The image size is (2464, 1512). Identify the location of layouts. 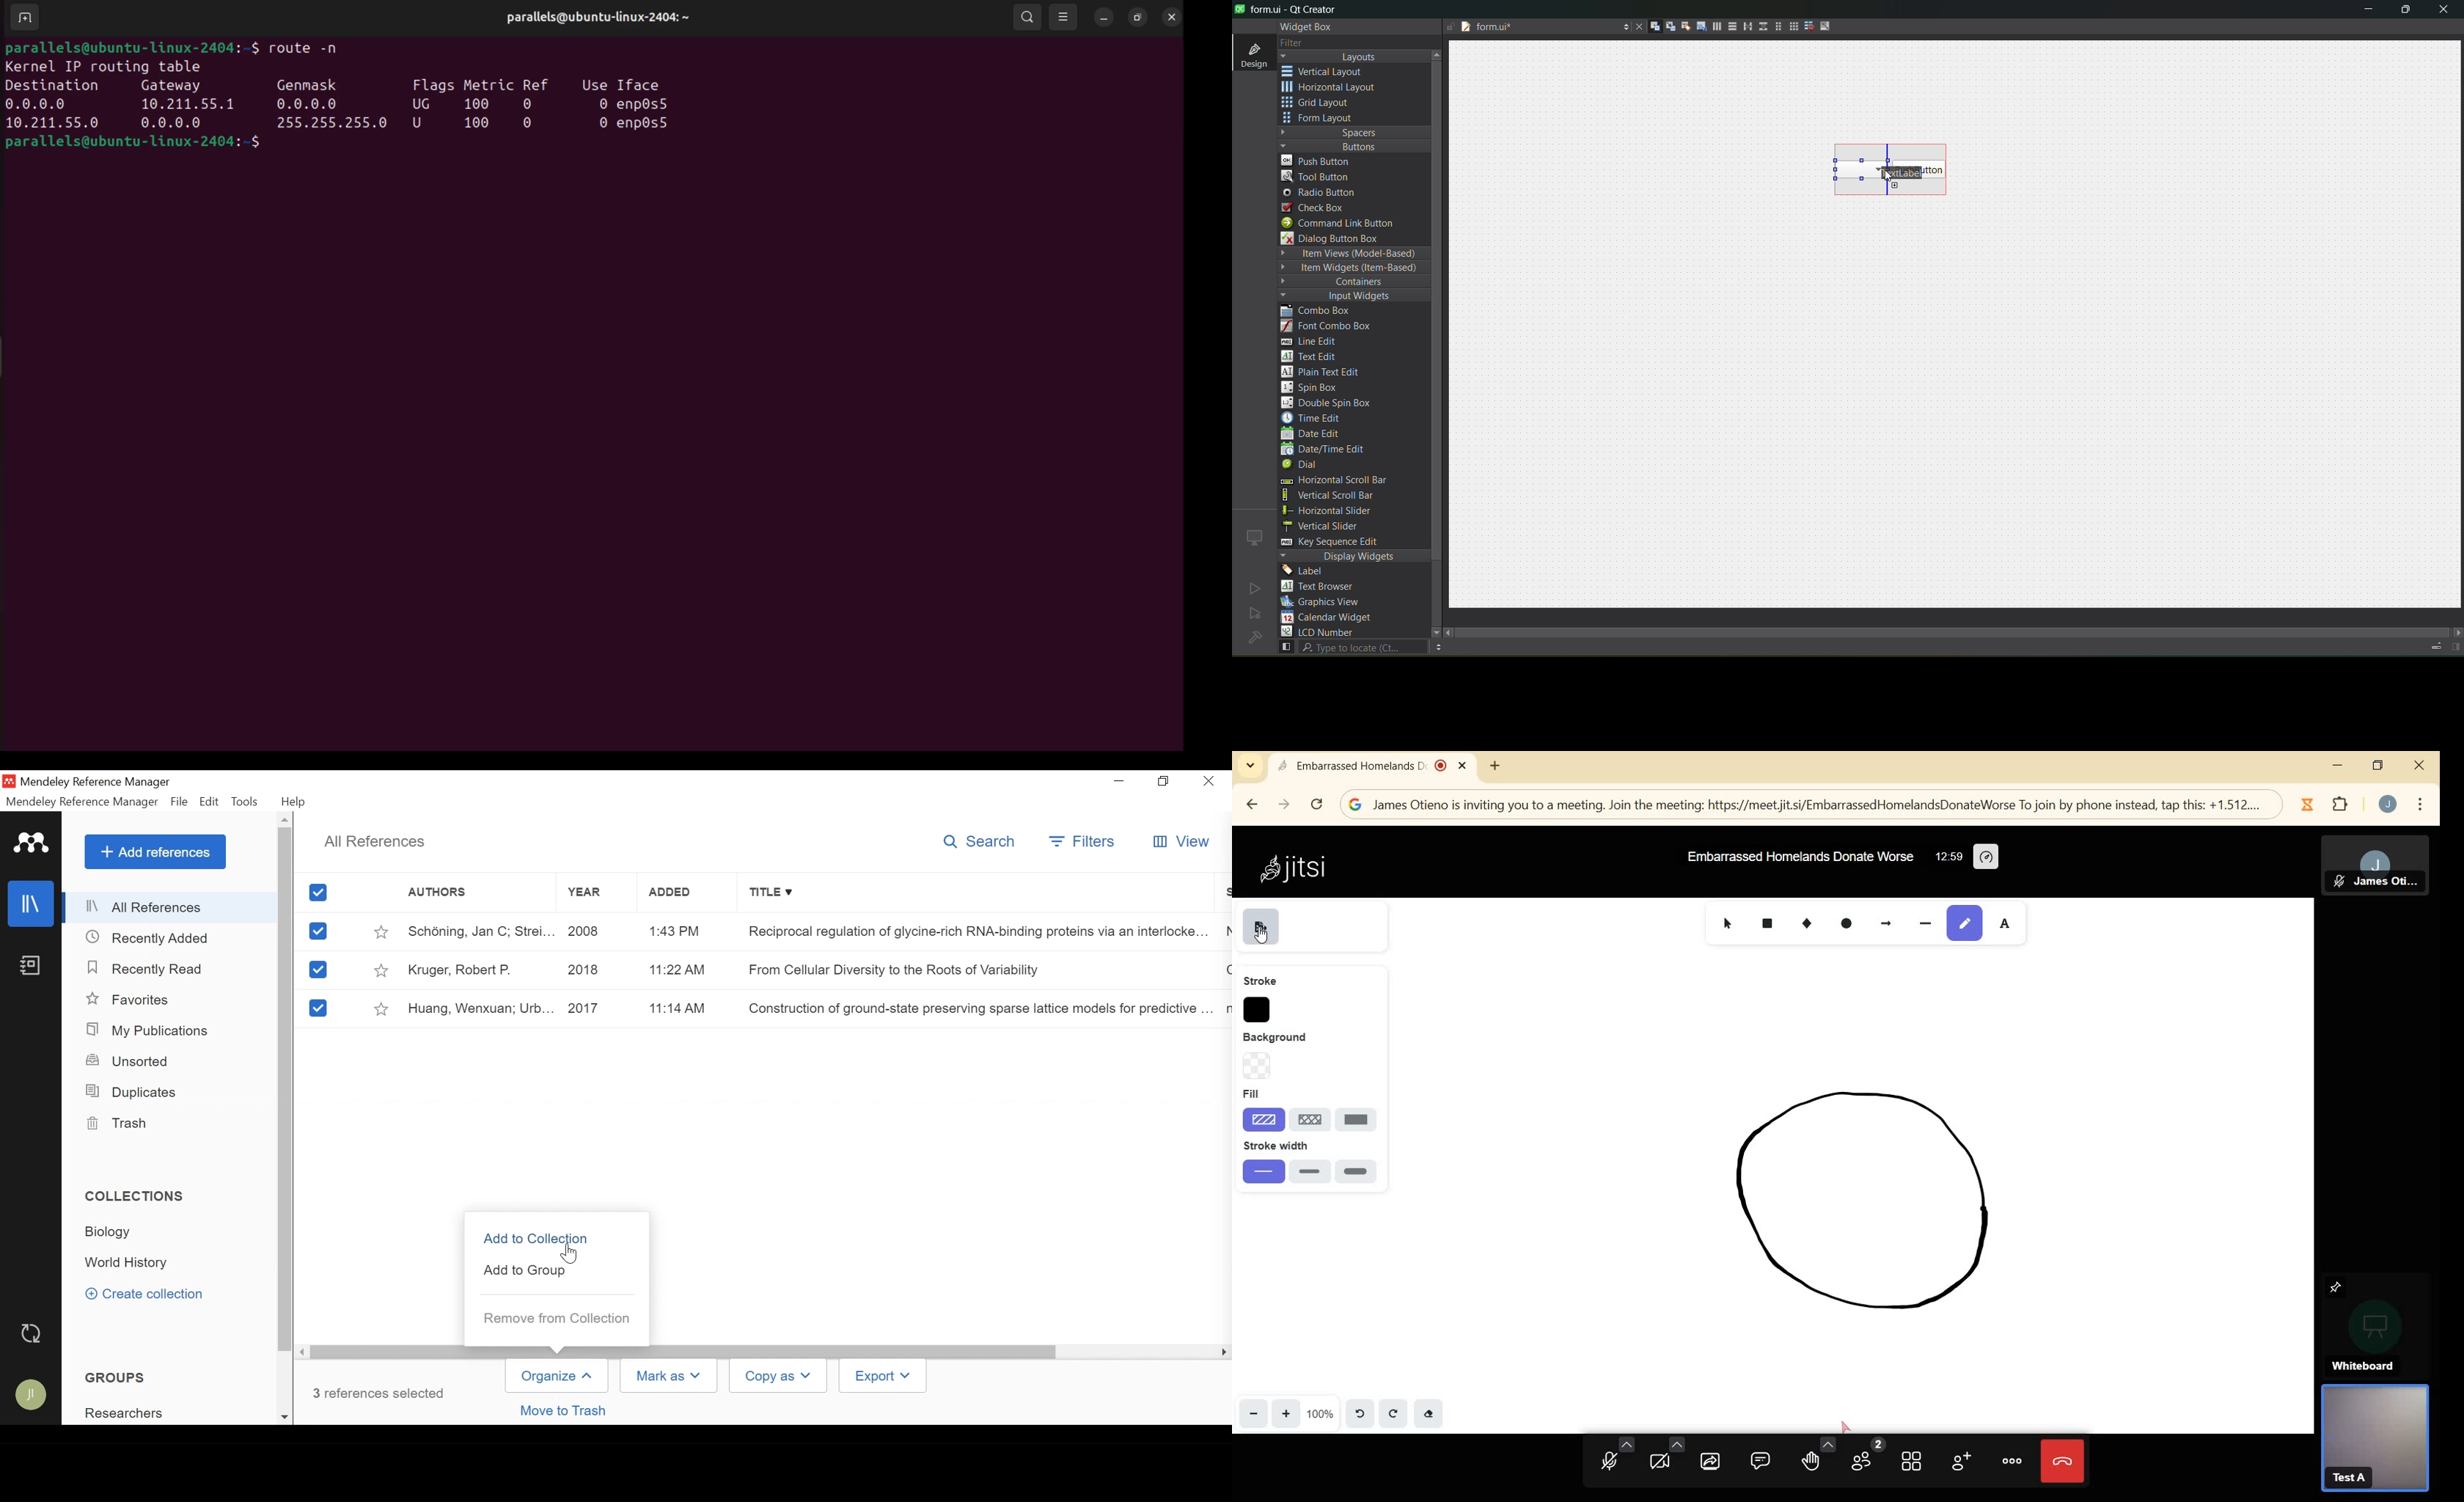
(1354, 56).